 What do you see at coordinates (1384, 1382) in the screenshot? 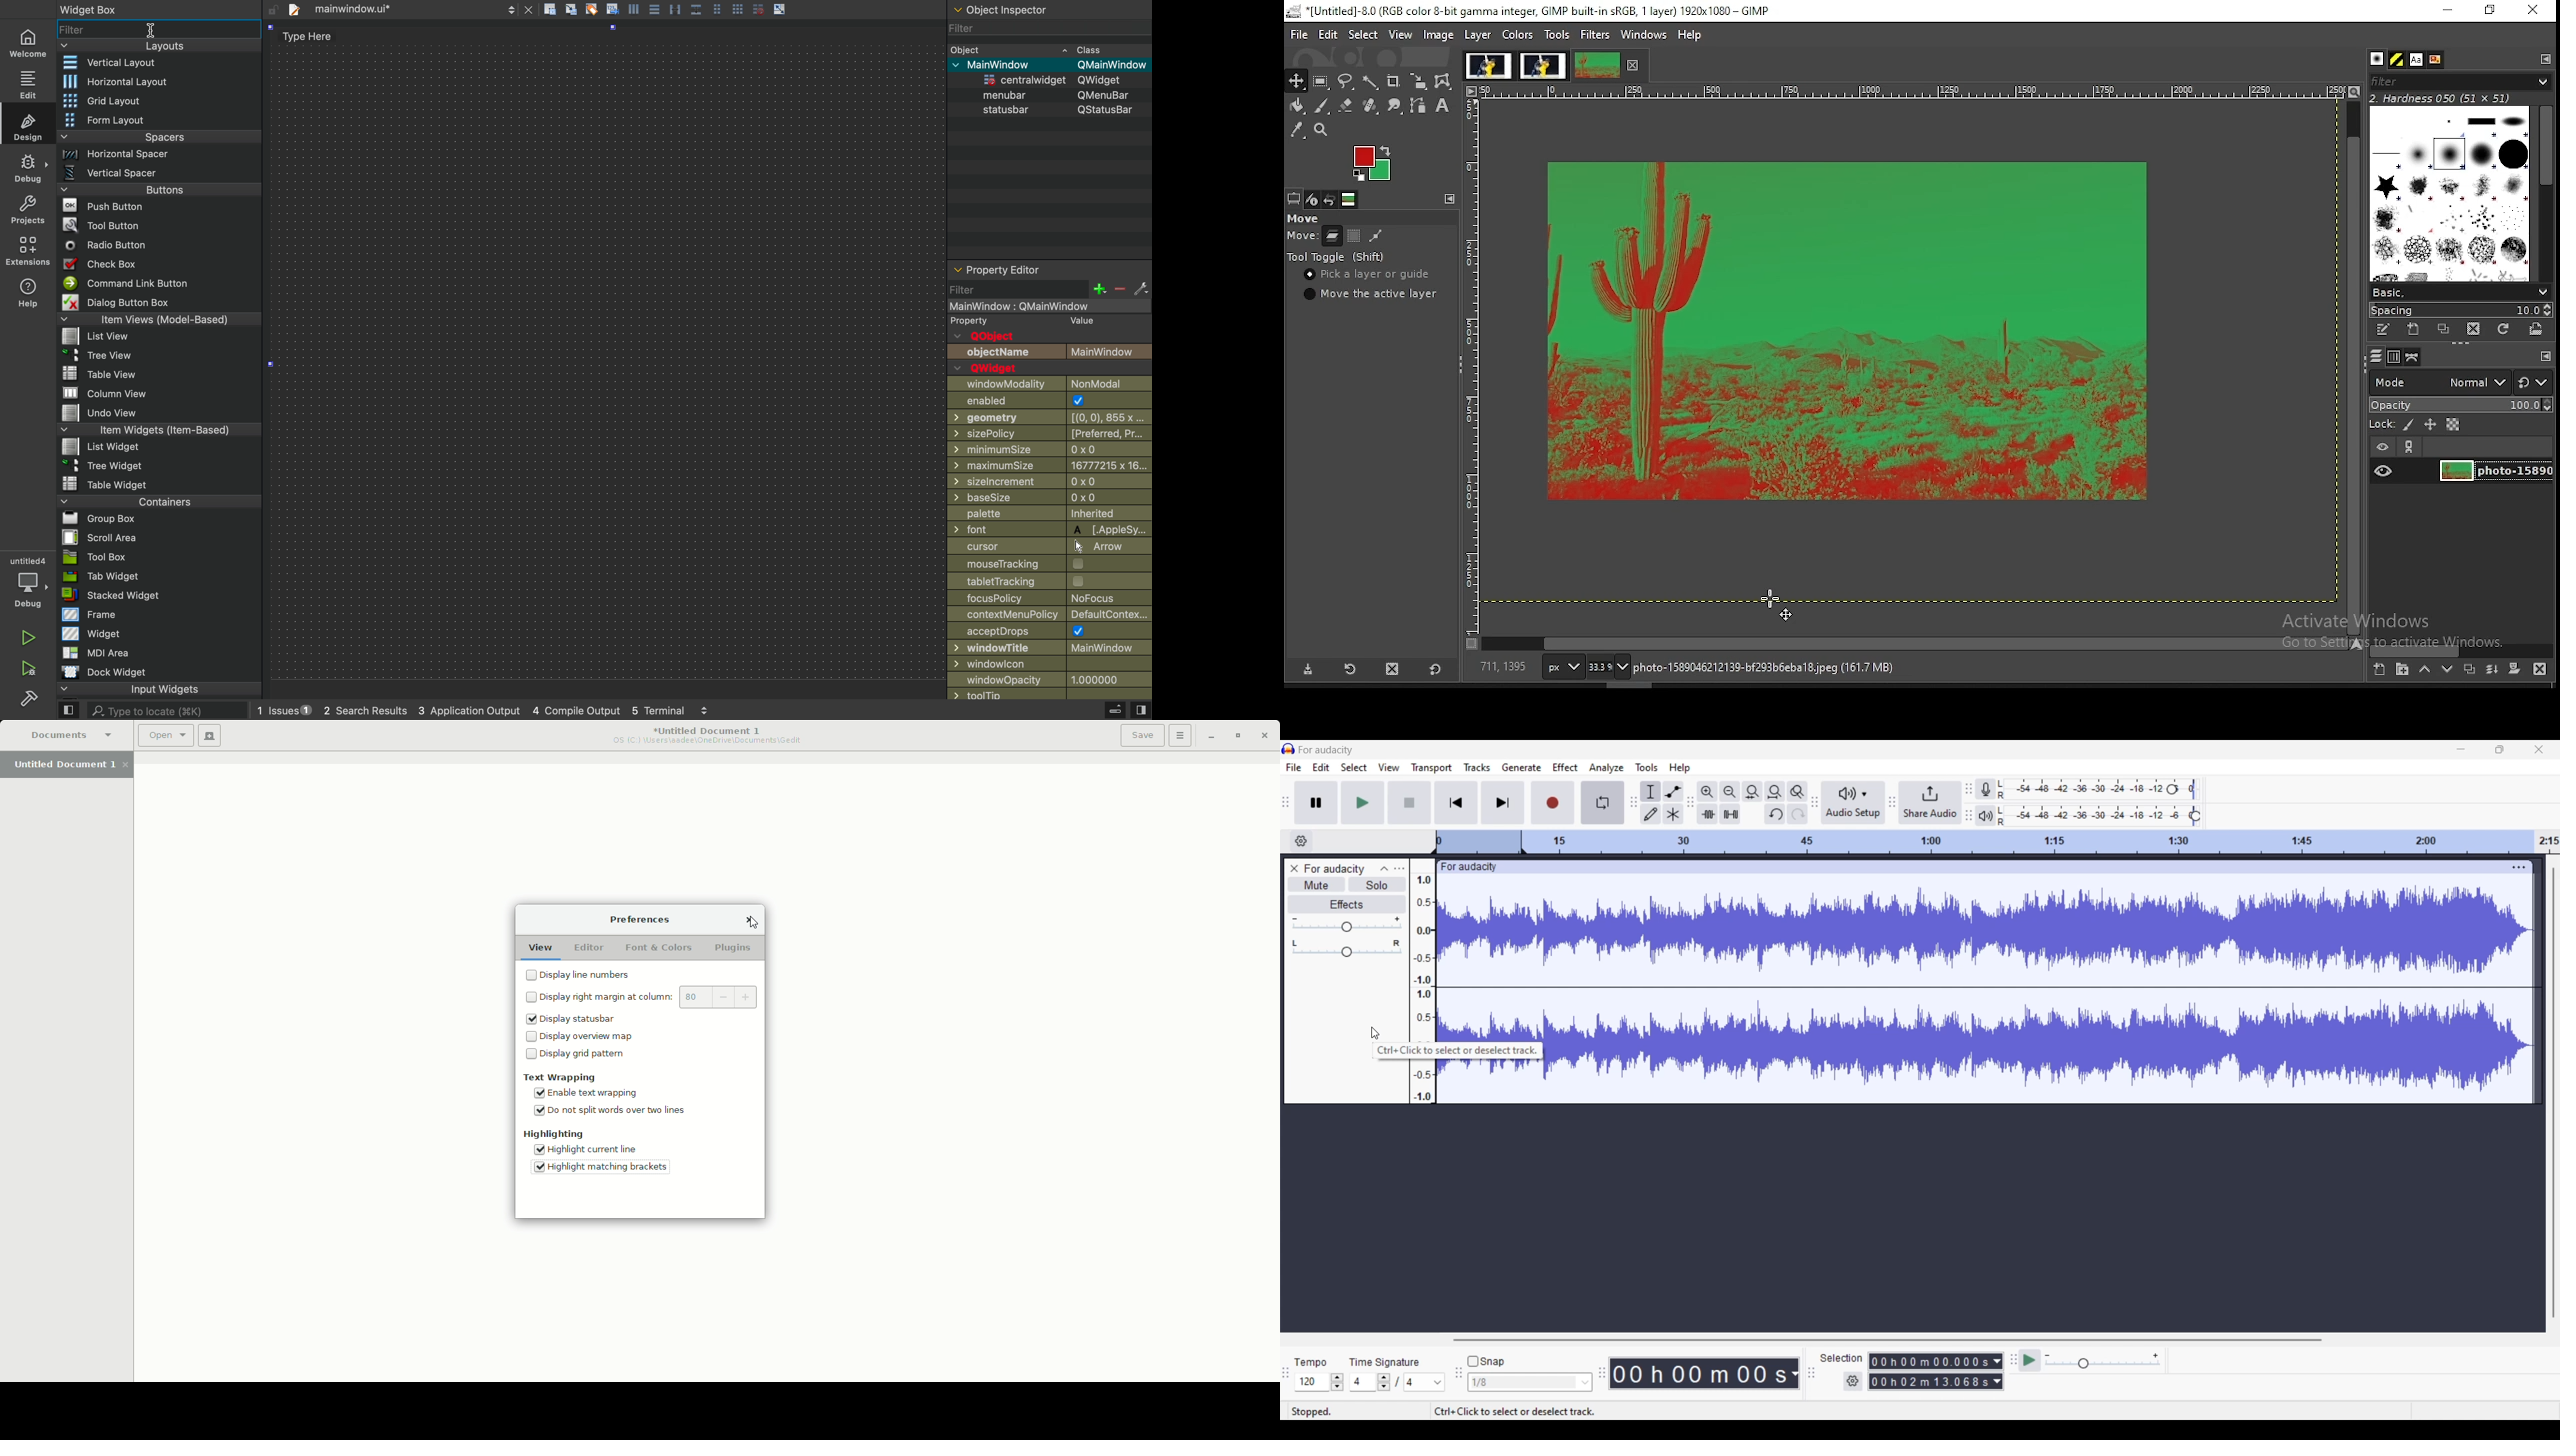
I see `Increase/Decrease time signature` at bounding box center [1384, 1382].